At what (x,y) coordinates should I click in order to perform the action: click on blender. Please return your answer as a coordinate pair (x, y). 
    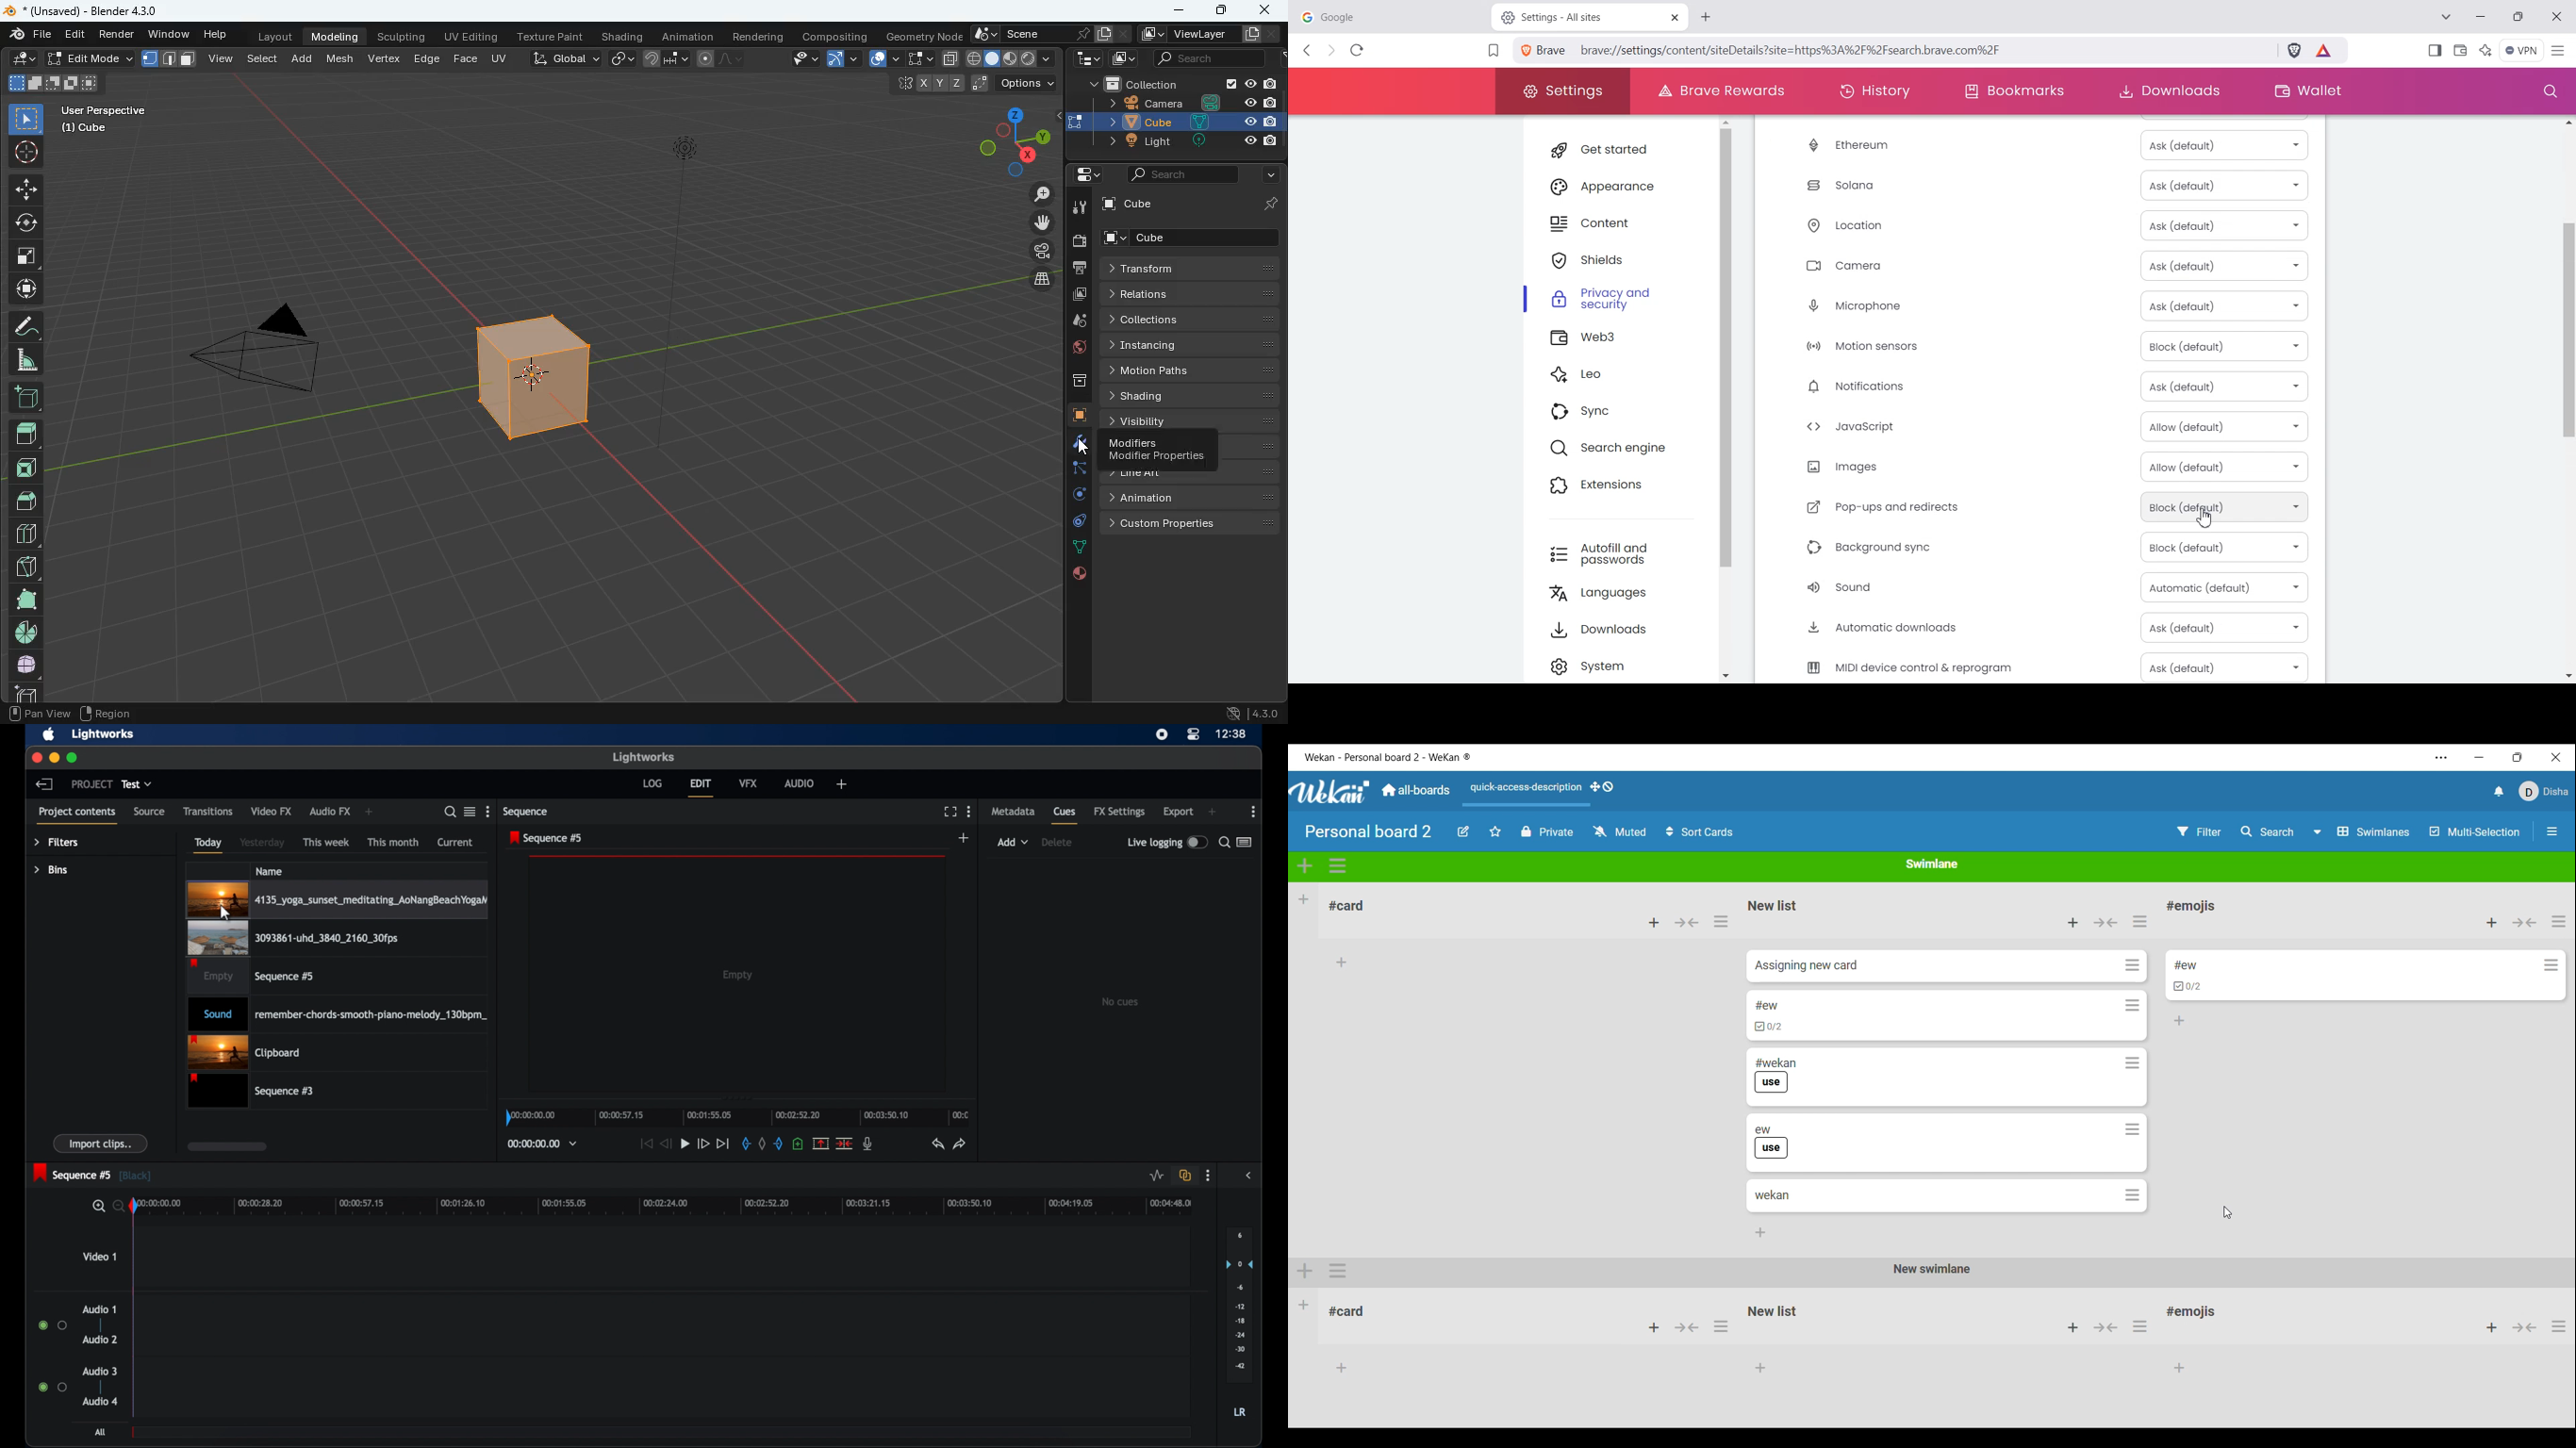
    Looking at the image, I should click on (84, 10).